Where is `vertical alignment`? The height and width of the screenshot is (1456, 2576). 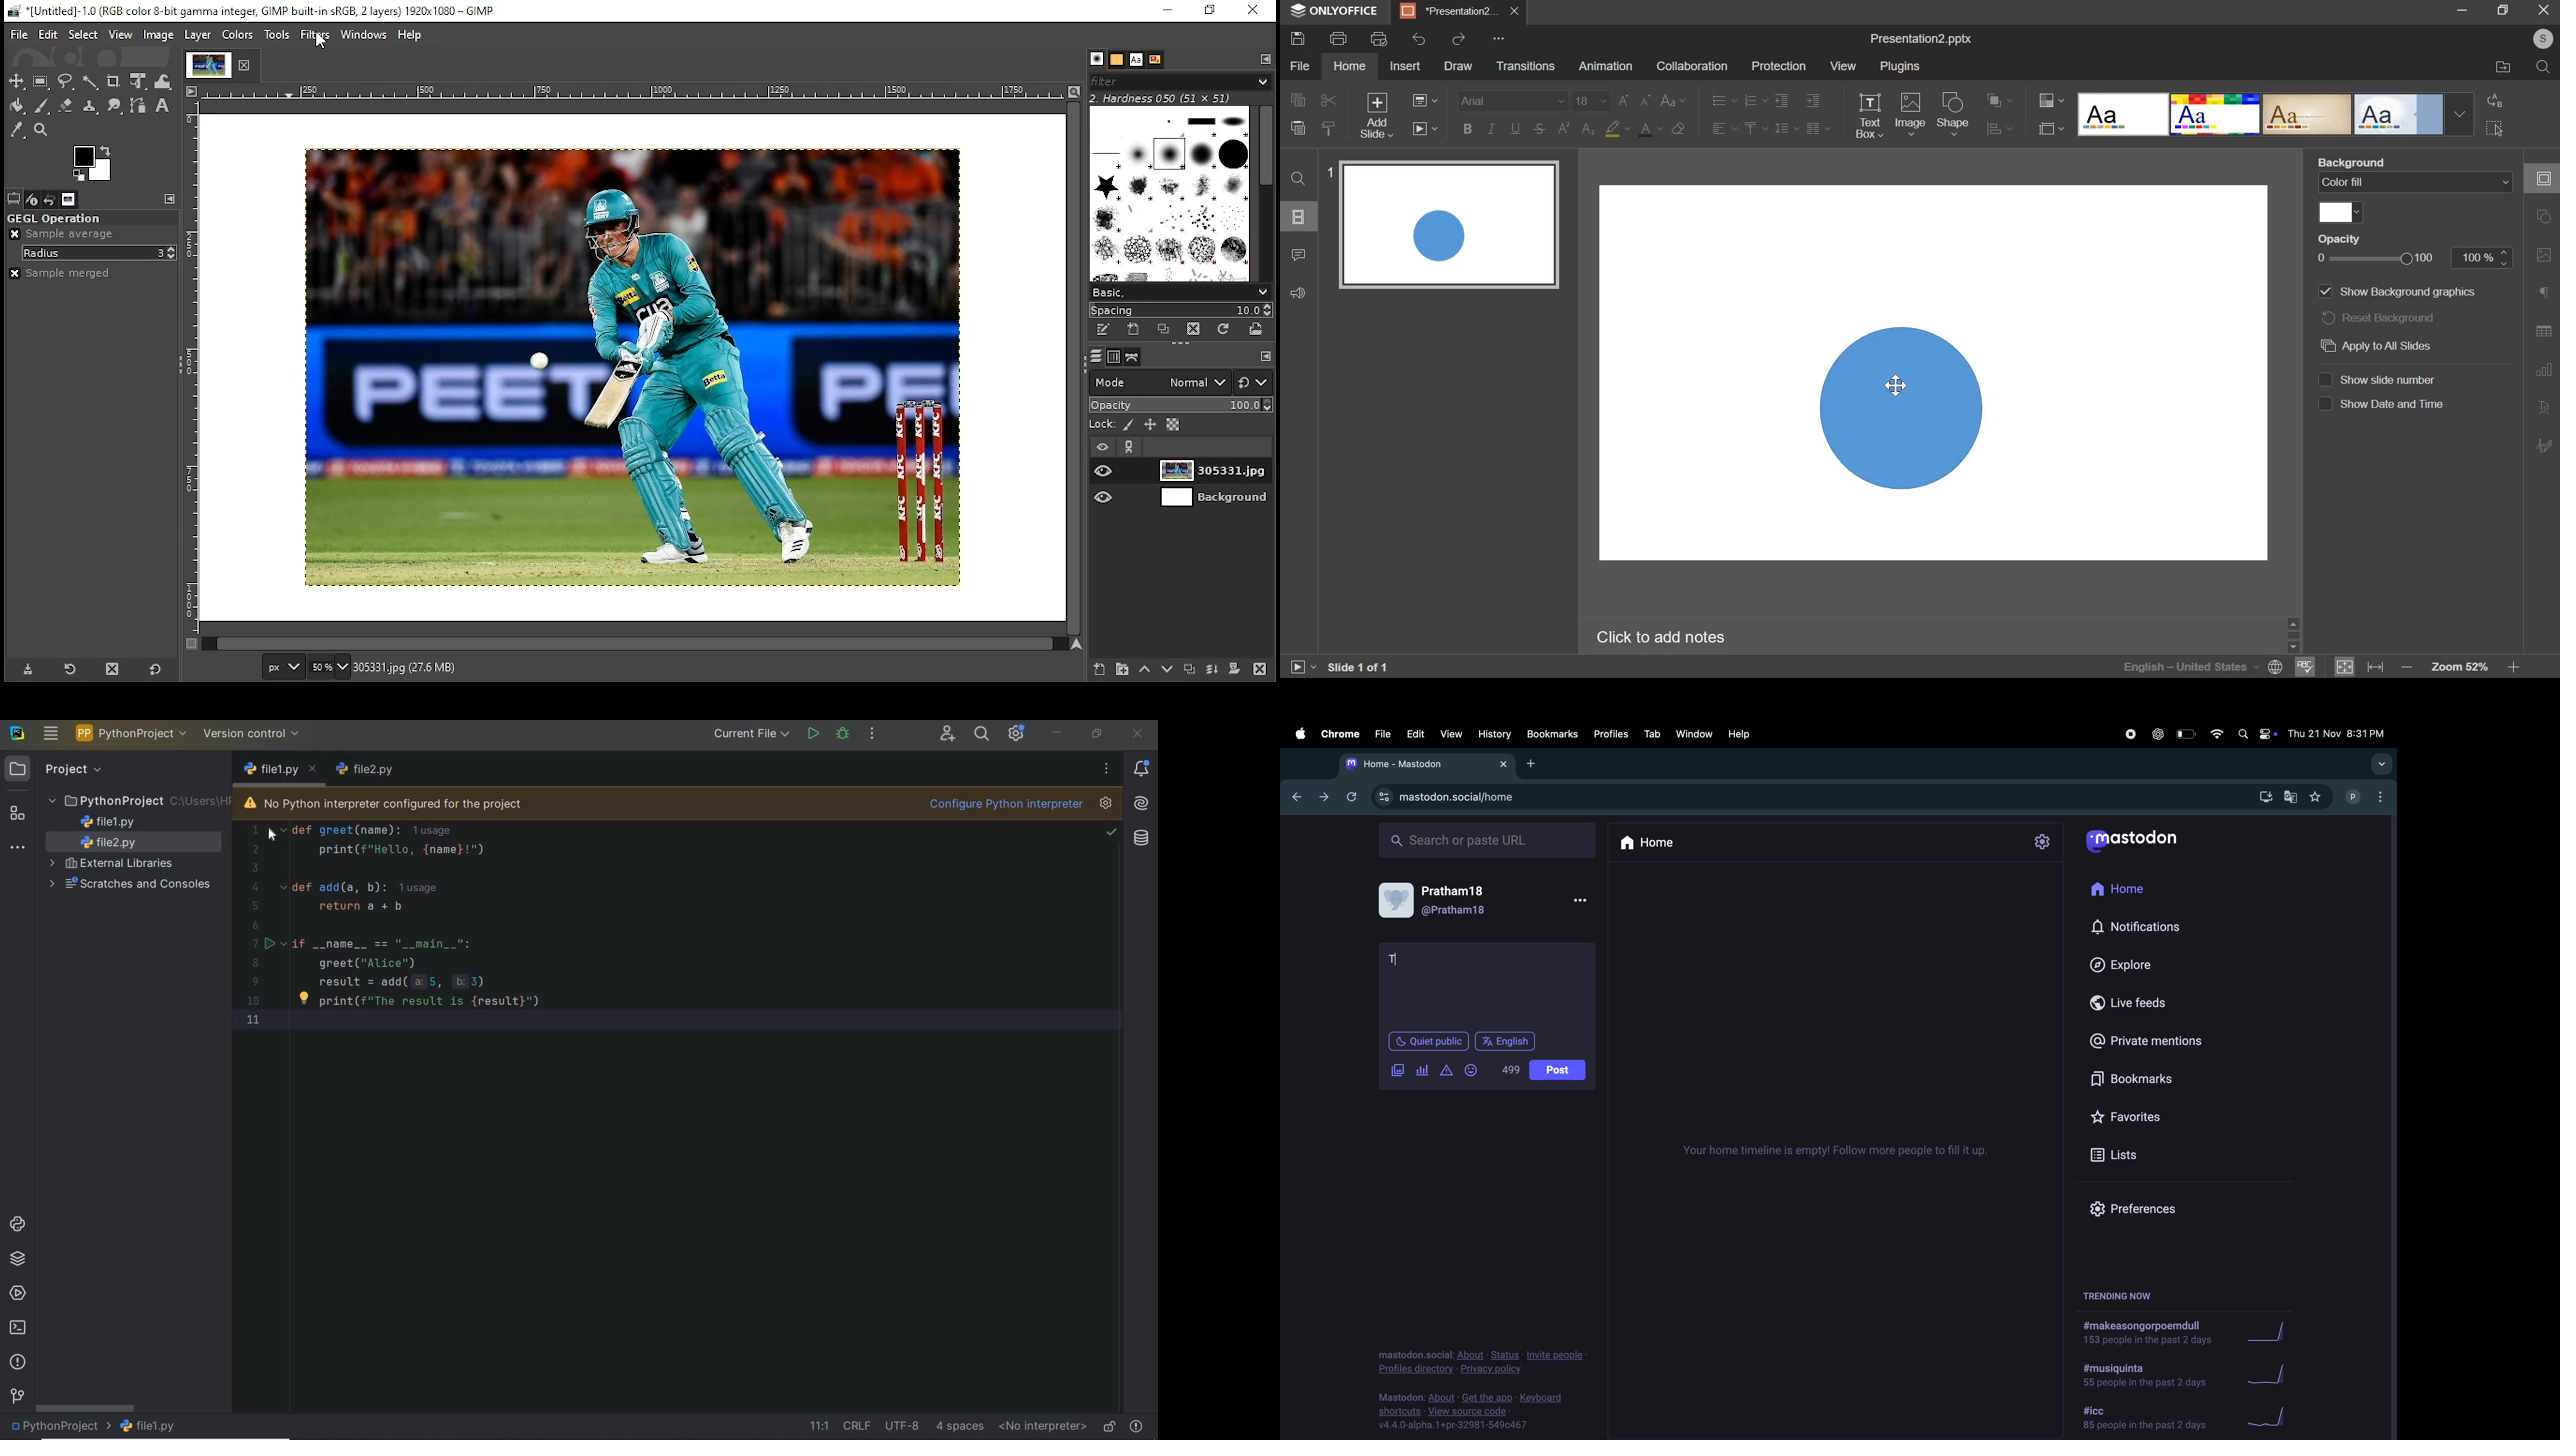
vertical alignment is located at coordinates (1756, 128).